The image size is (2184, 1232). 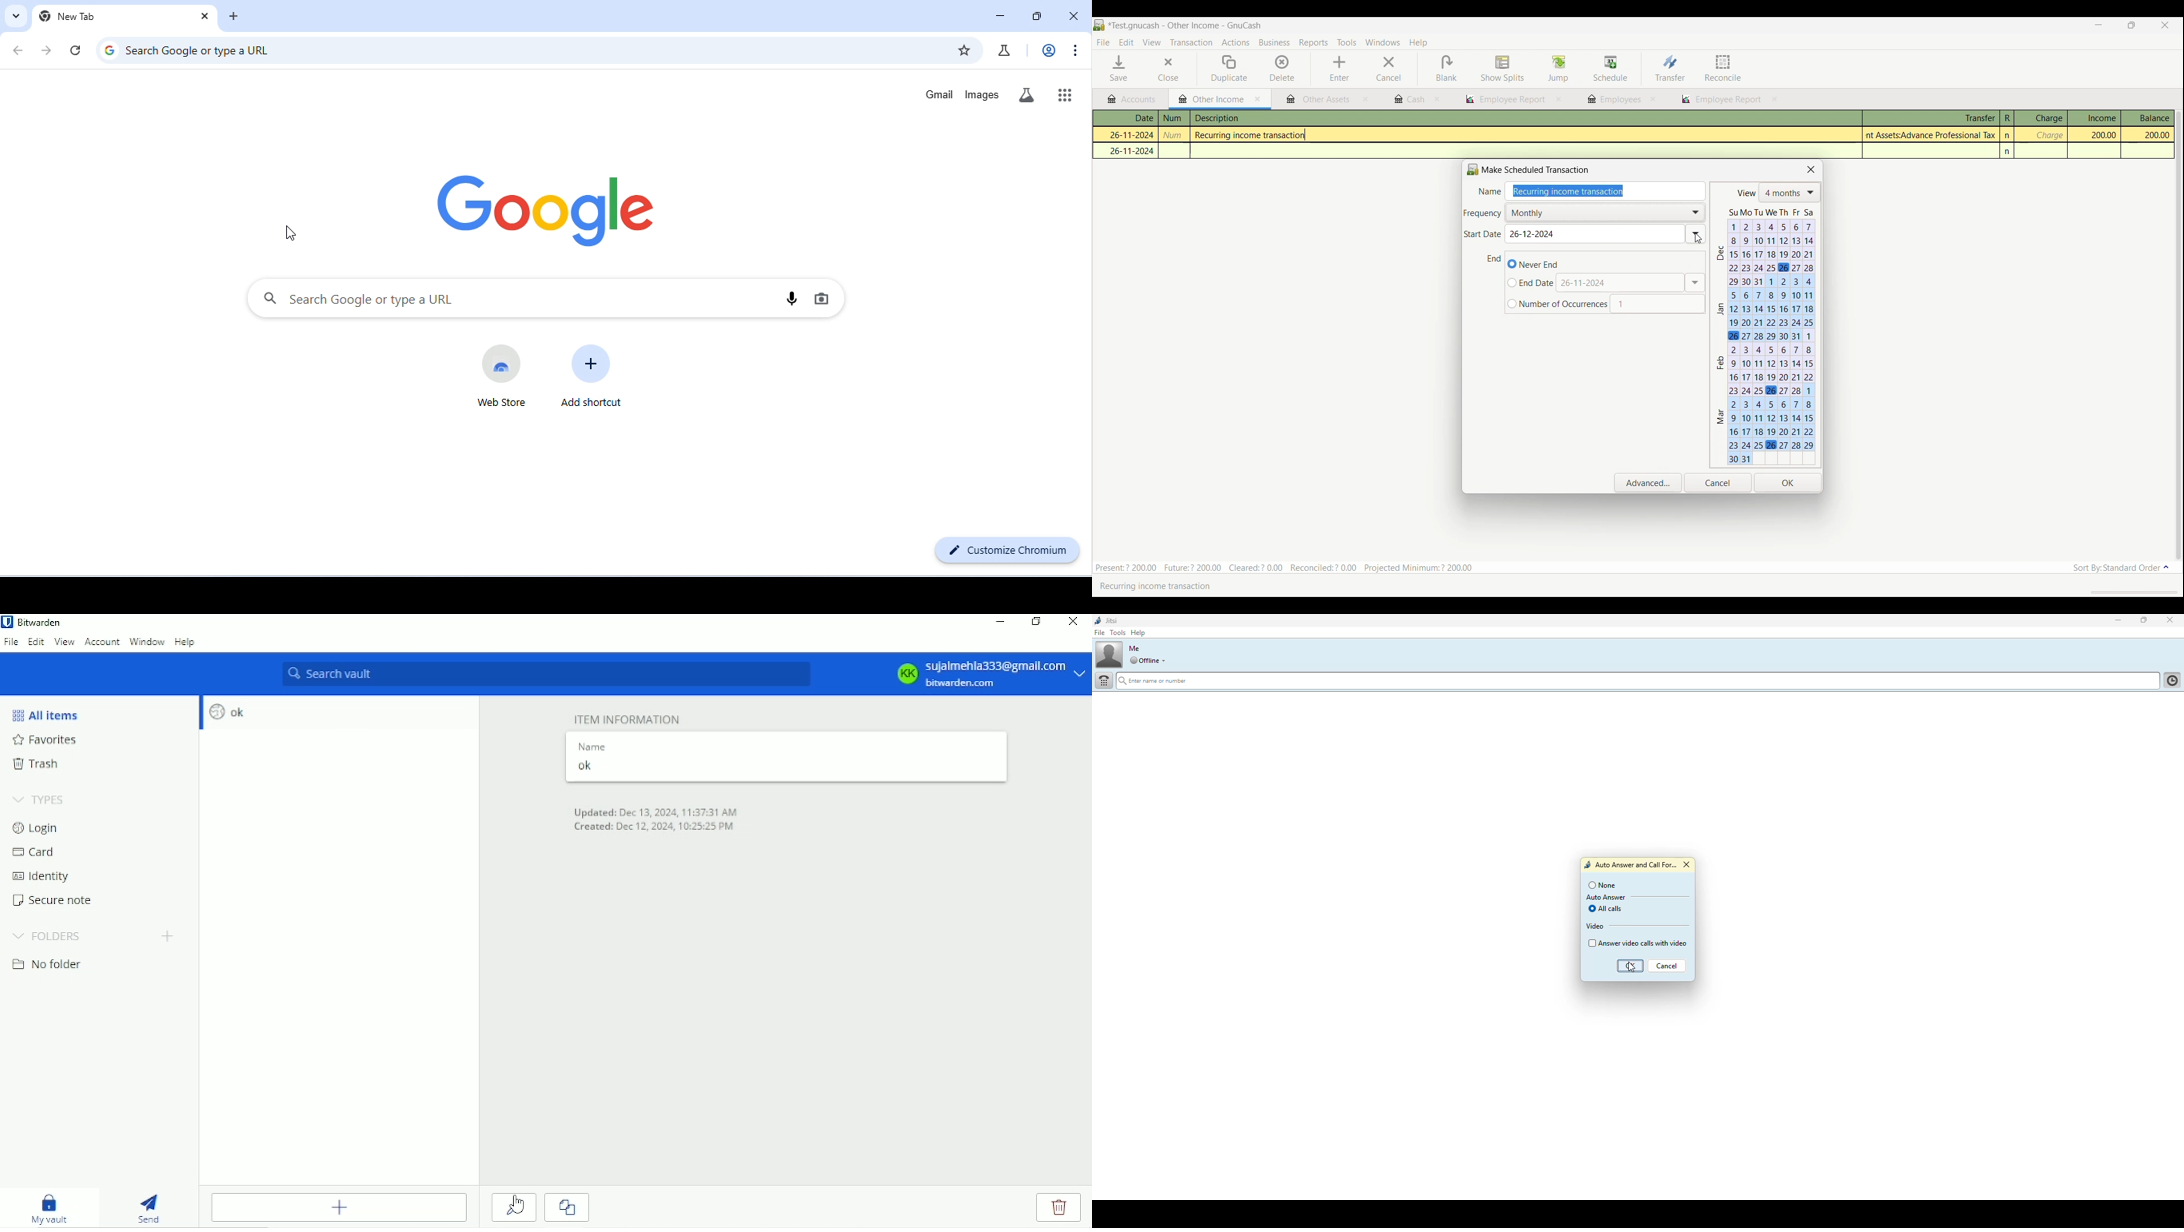 I want to click on Cancel inputs, so click(x=1718, y=483).